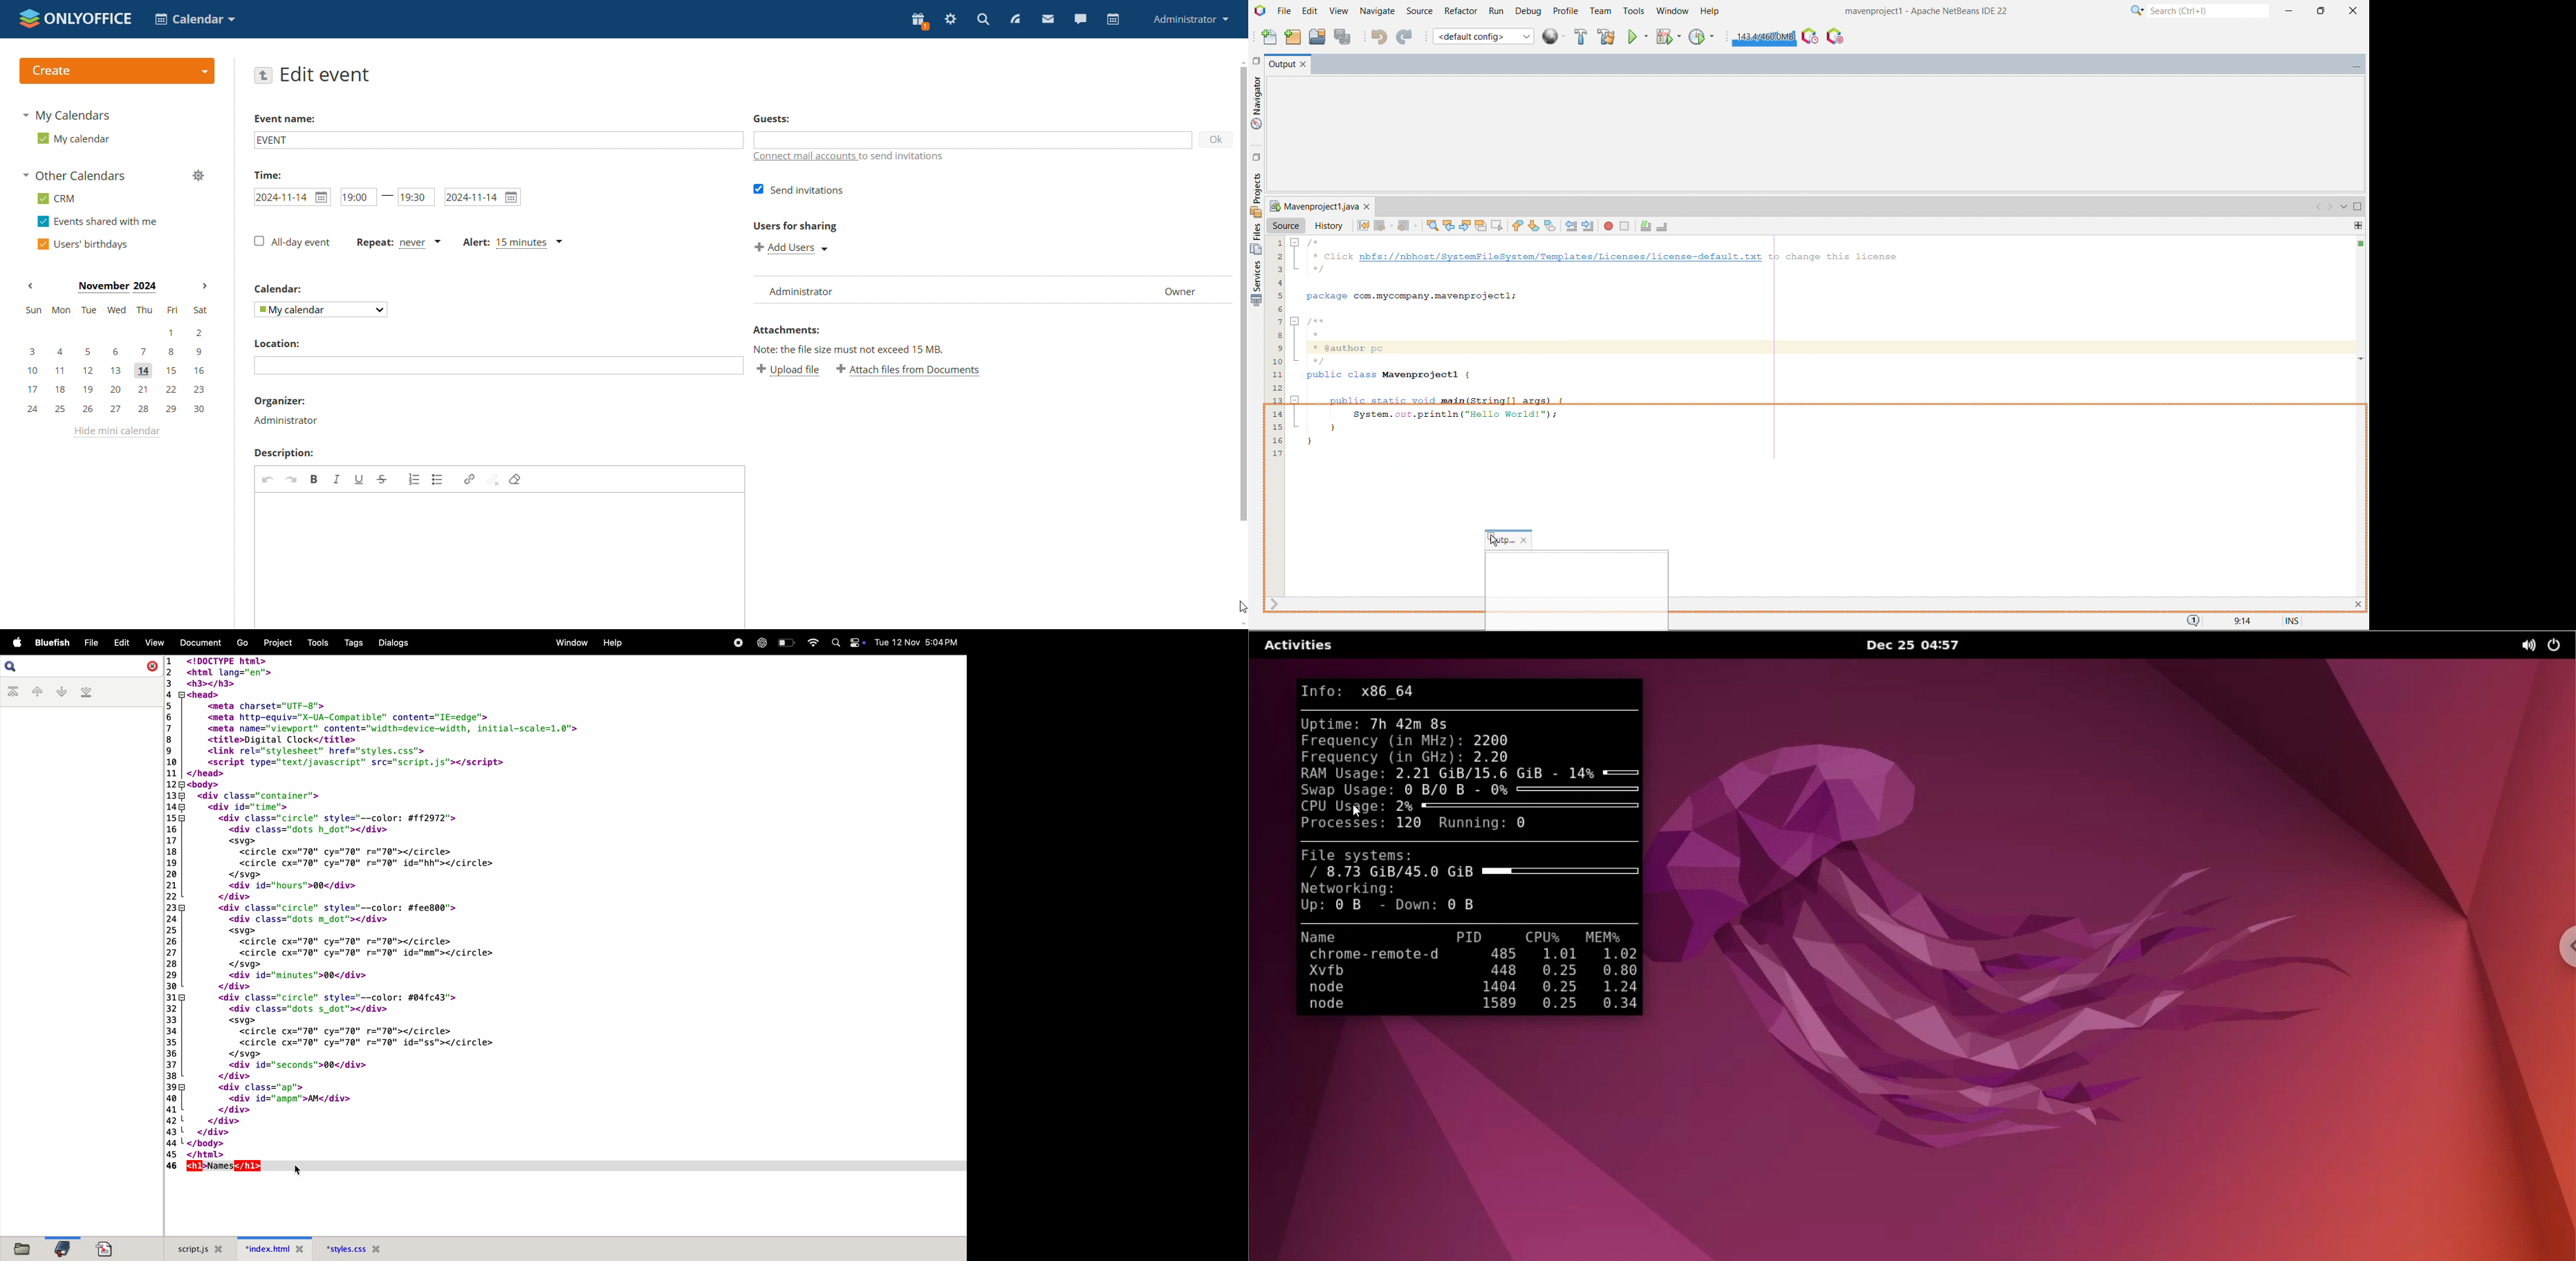  What do you see at coordinates (1241, 295) in the screenshot?
I see `scroll bar` at bounding box center [1241, 295].